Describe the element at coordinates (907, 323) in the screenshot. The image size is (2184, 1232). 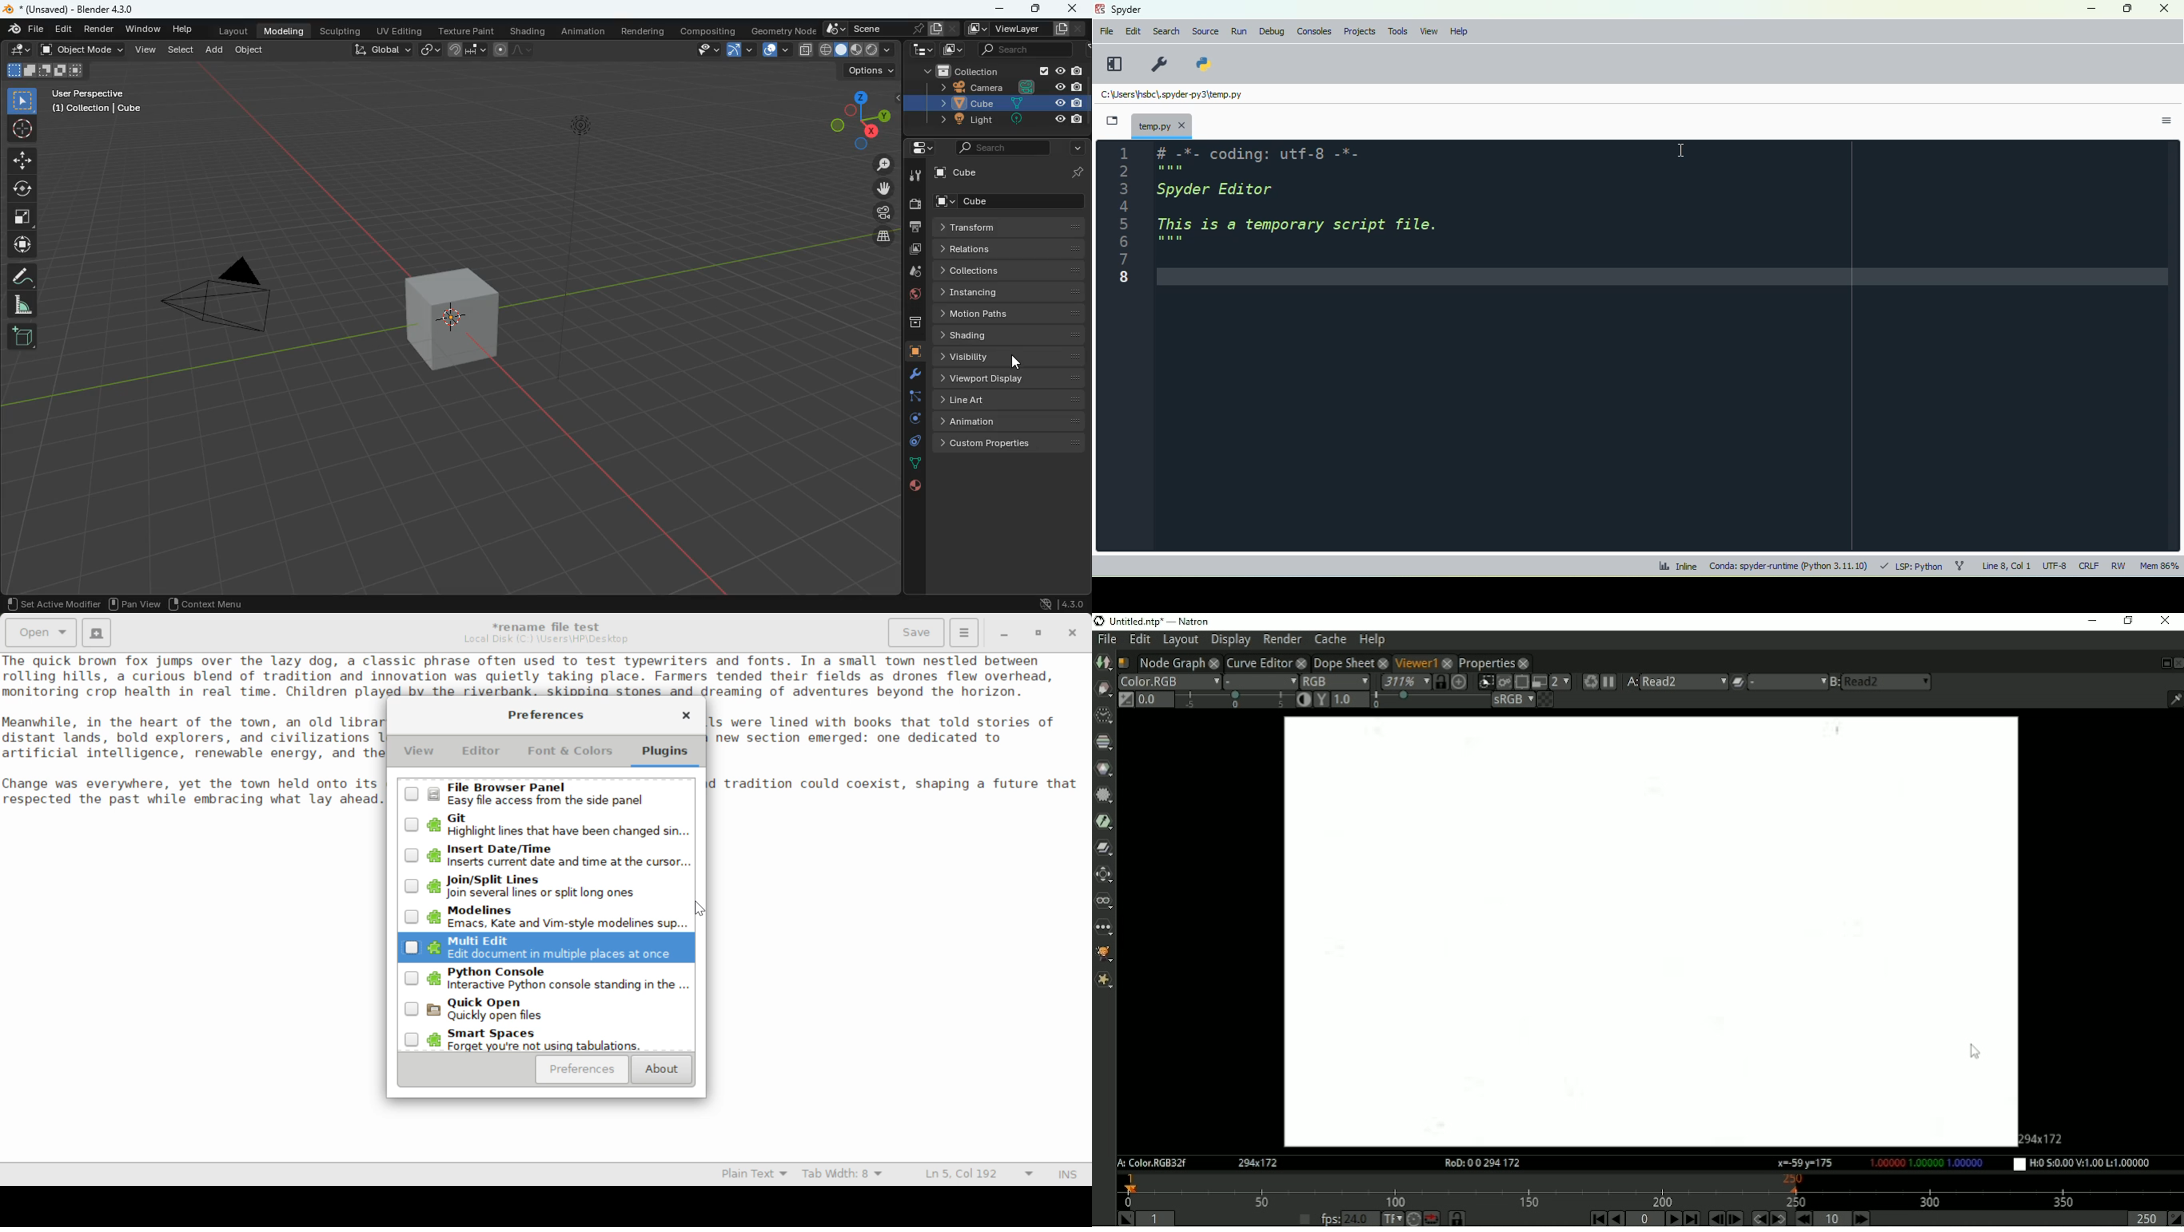
I see `archive` at that location.